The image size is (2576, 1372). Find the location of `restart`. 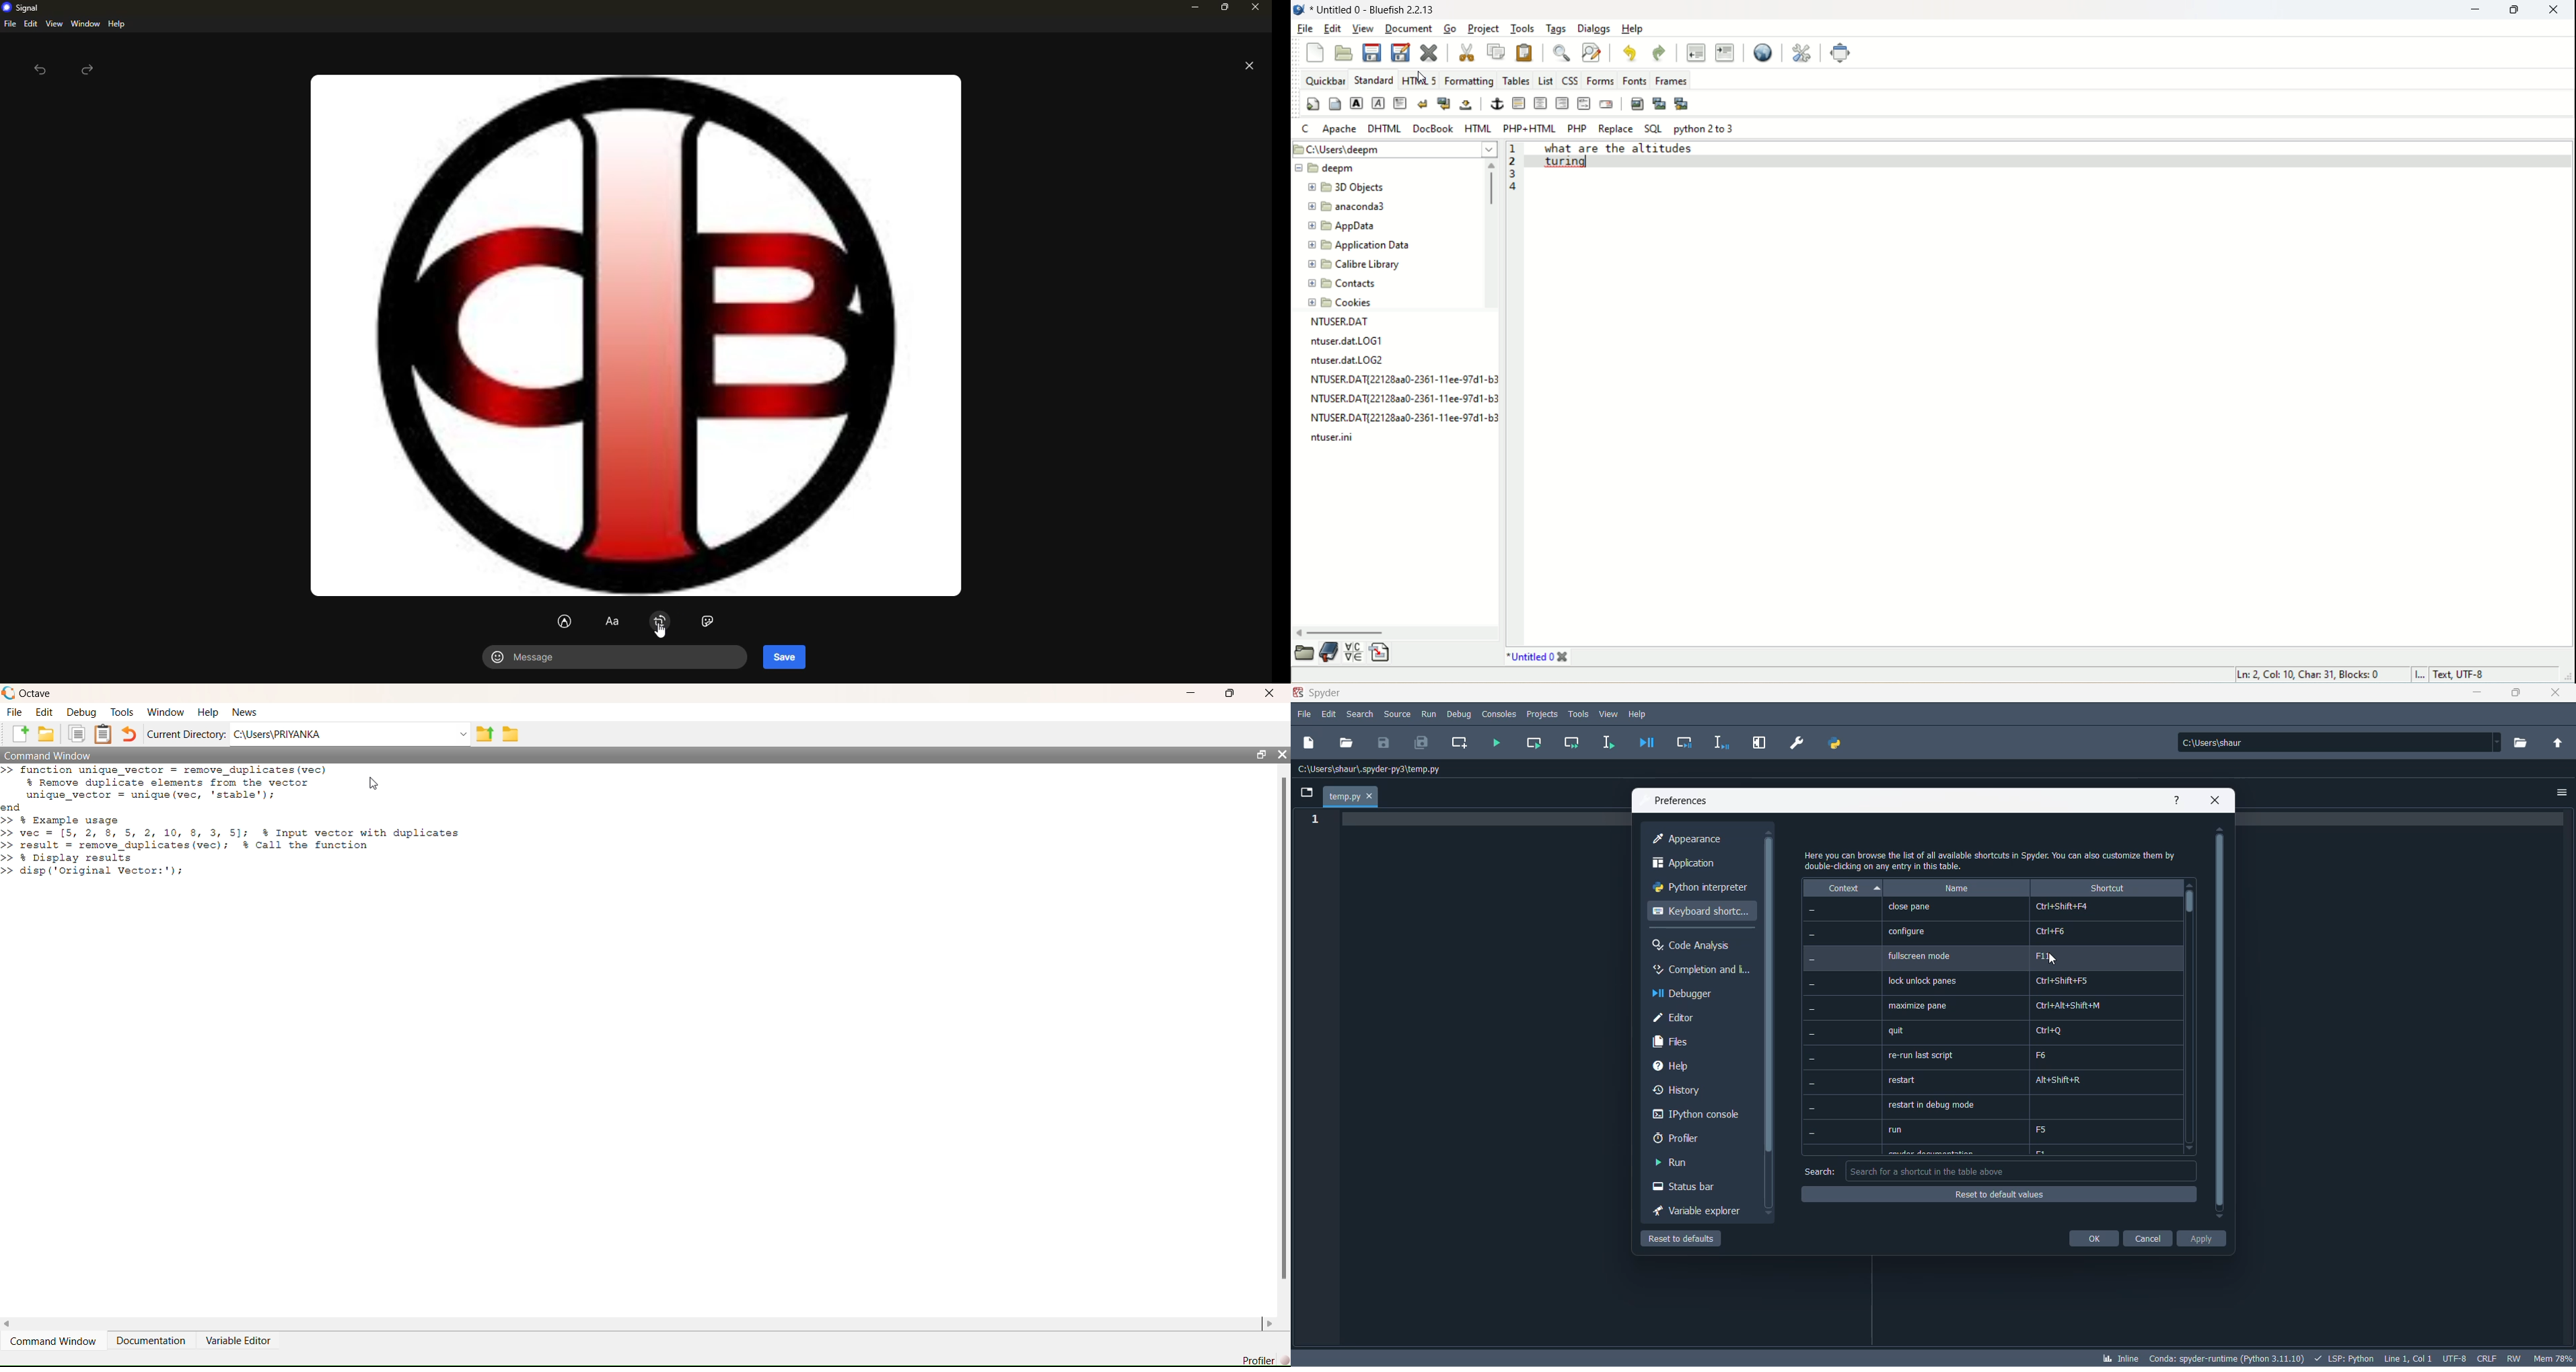

restart is located at coordinates (1904, 1081).